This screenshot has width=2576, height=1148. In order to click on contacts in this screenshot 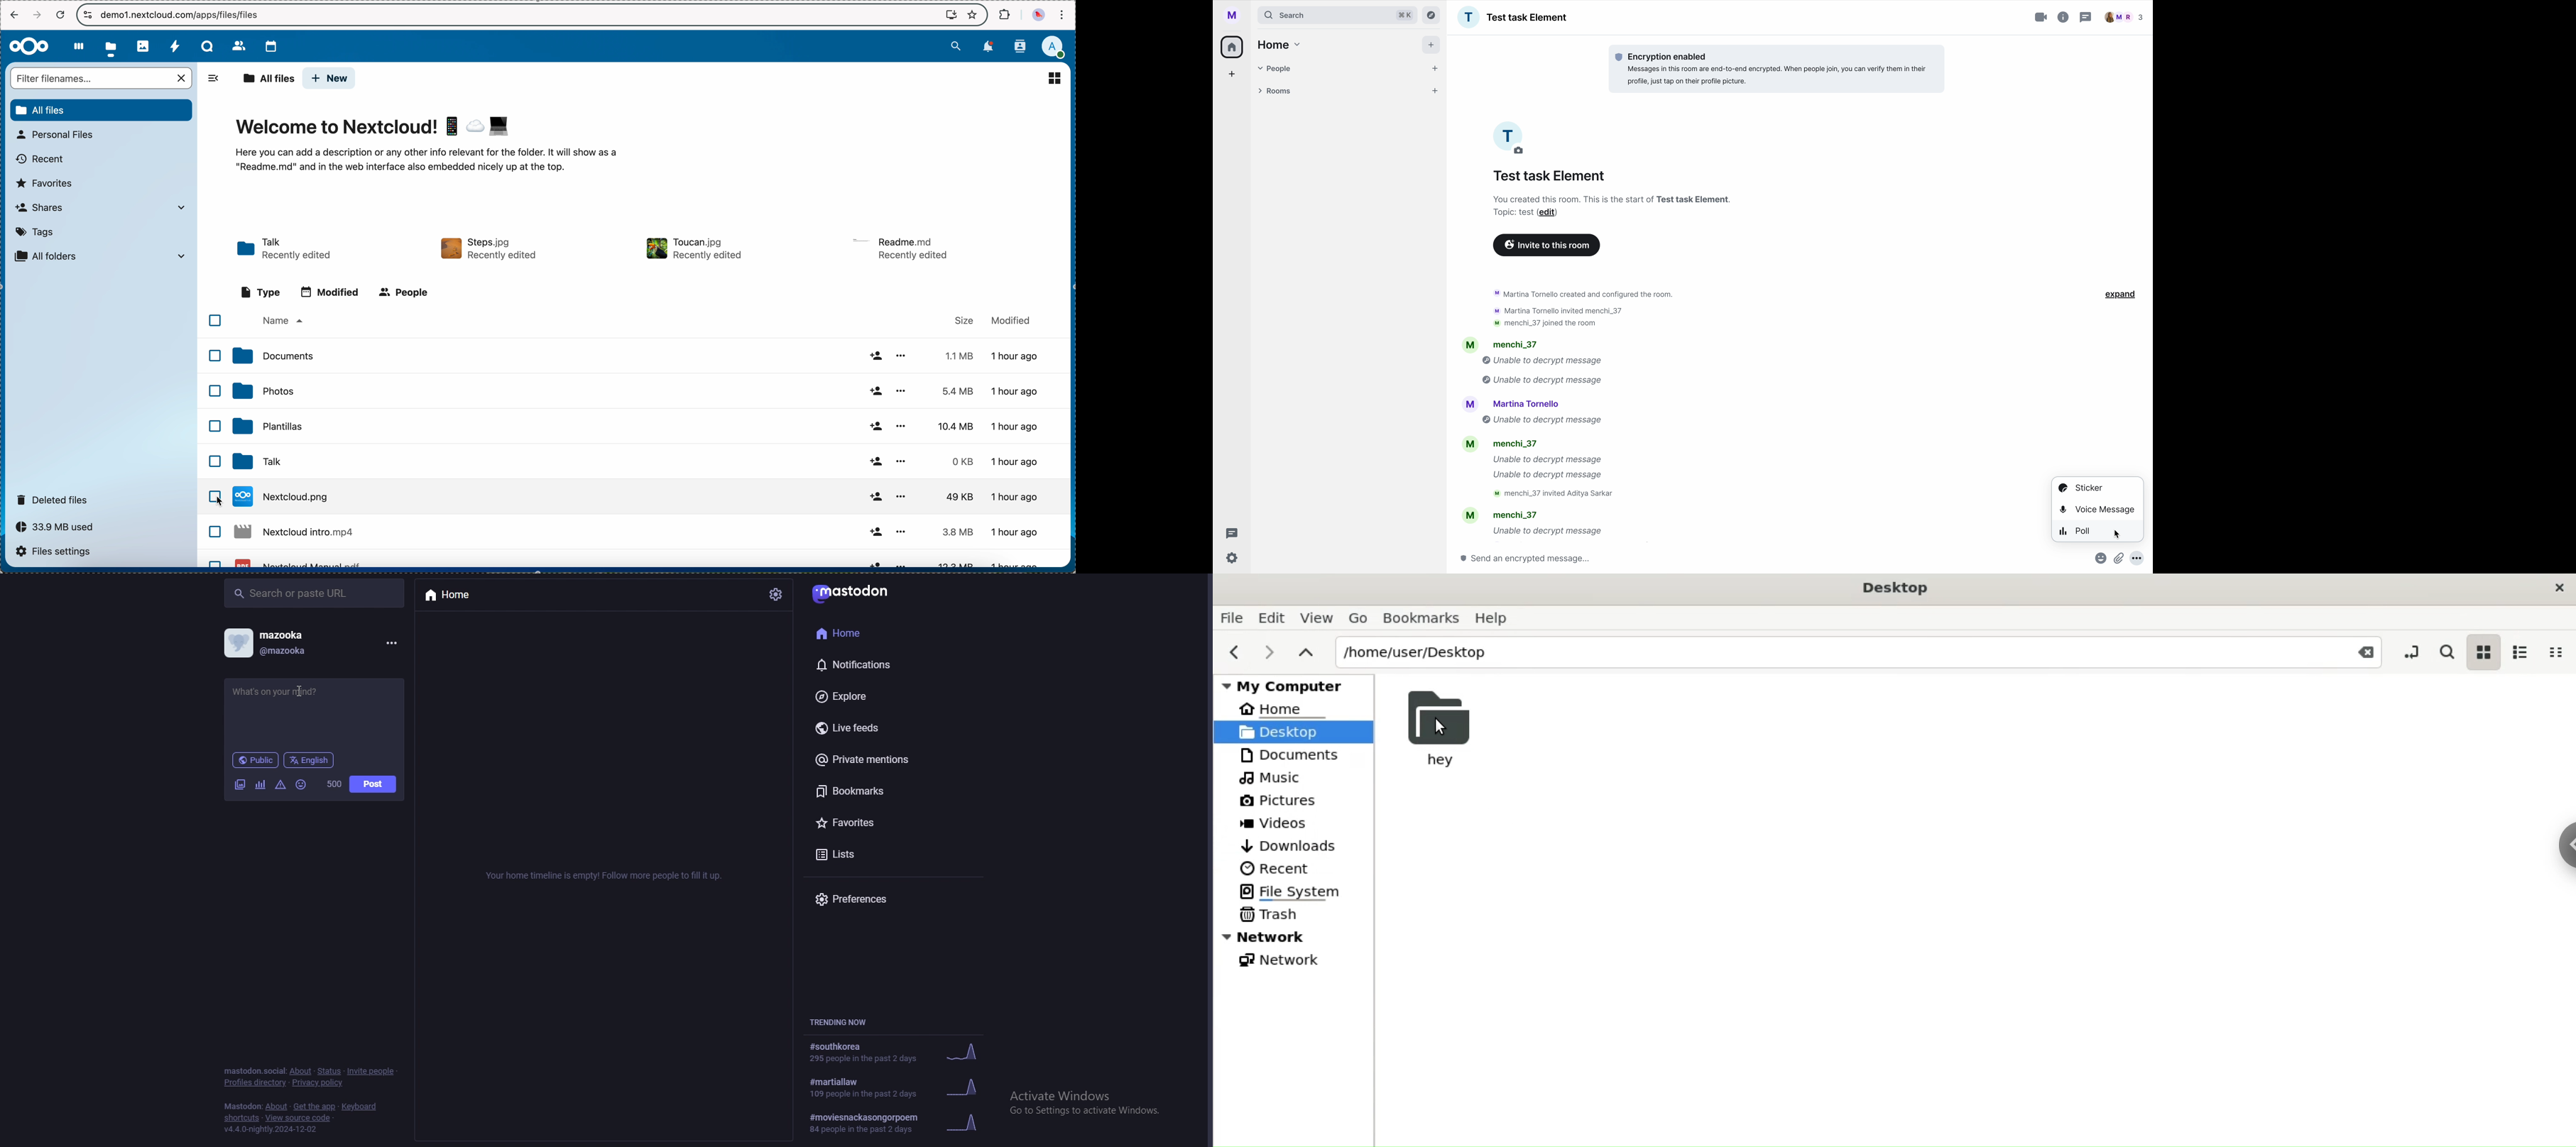, I will do `click(233, 44)`.